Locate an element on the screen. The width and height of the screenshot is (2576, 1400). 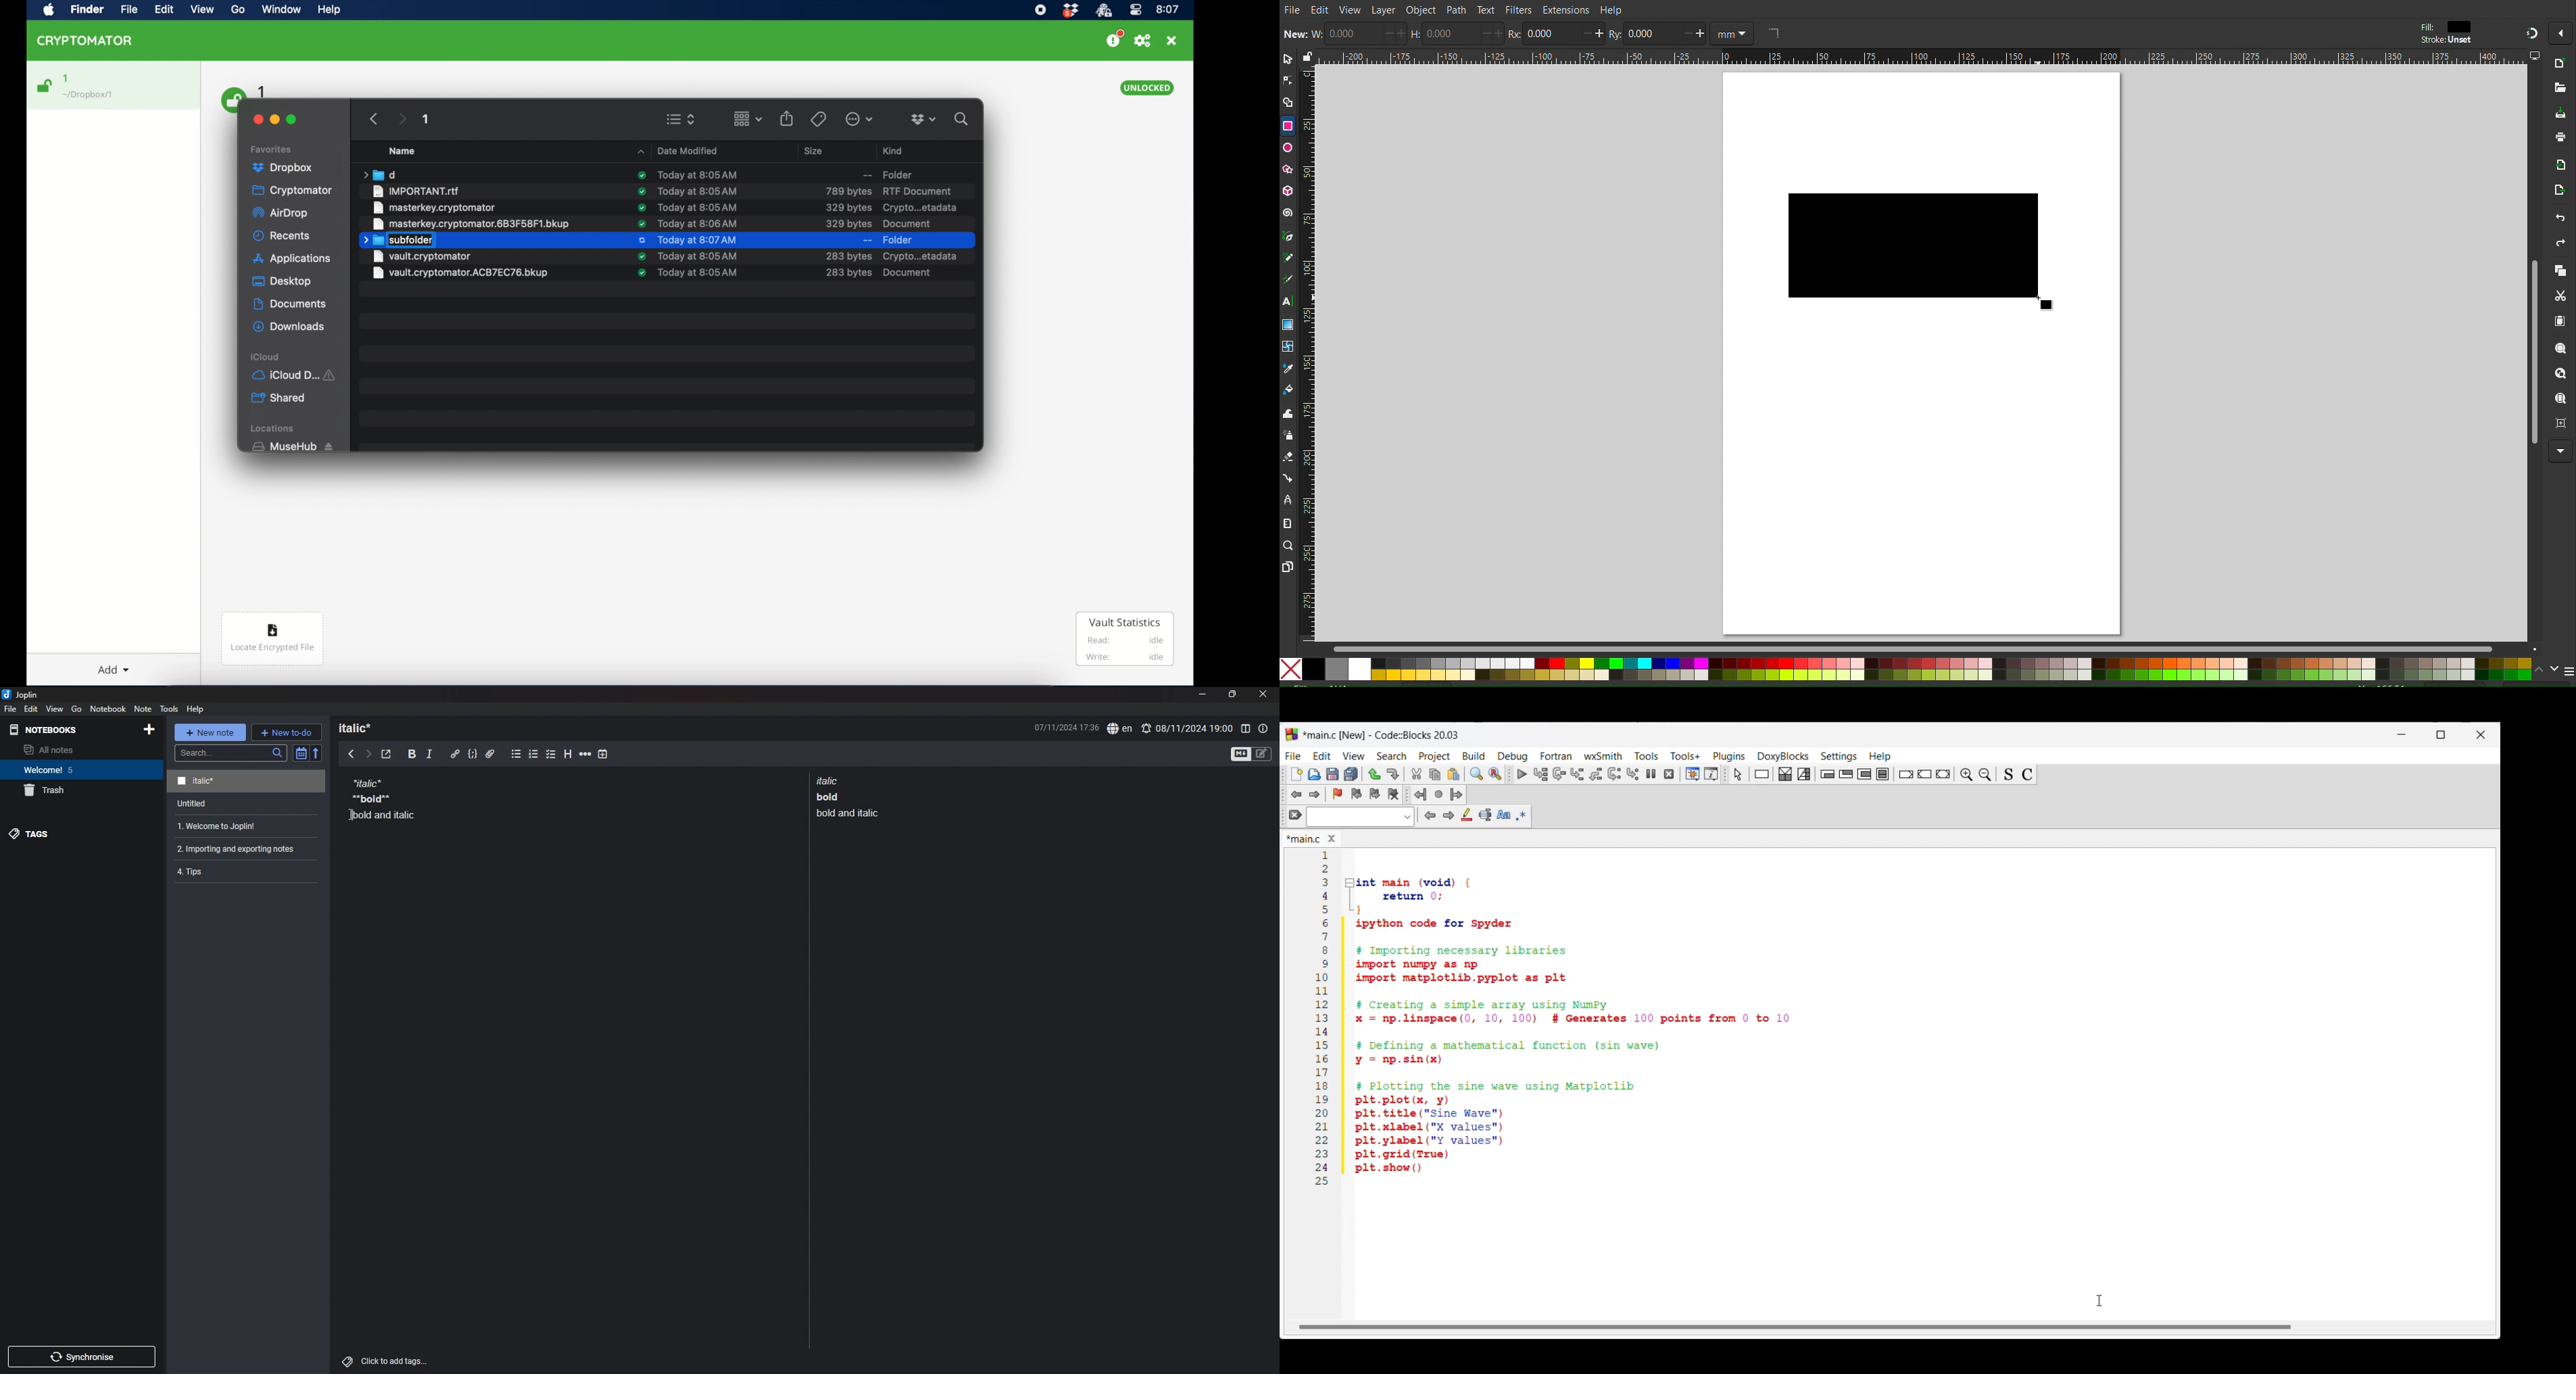
note is located at coordinates (243, 826).